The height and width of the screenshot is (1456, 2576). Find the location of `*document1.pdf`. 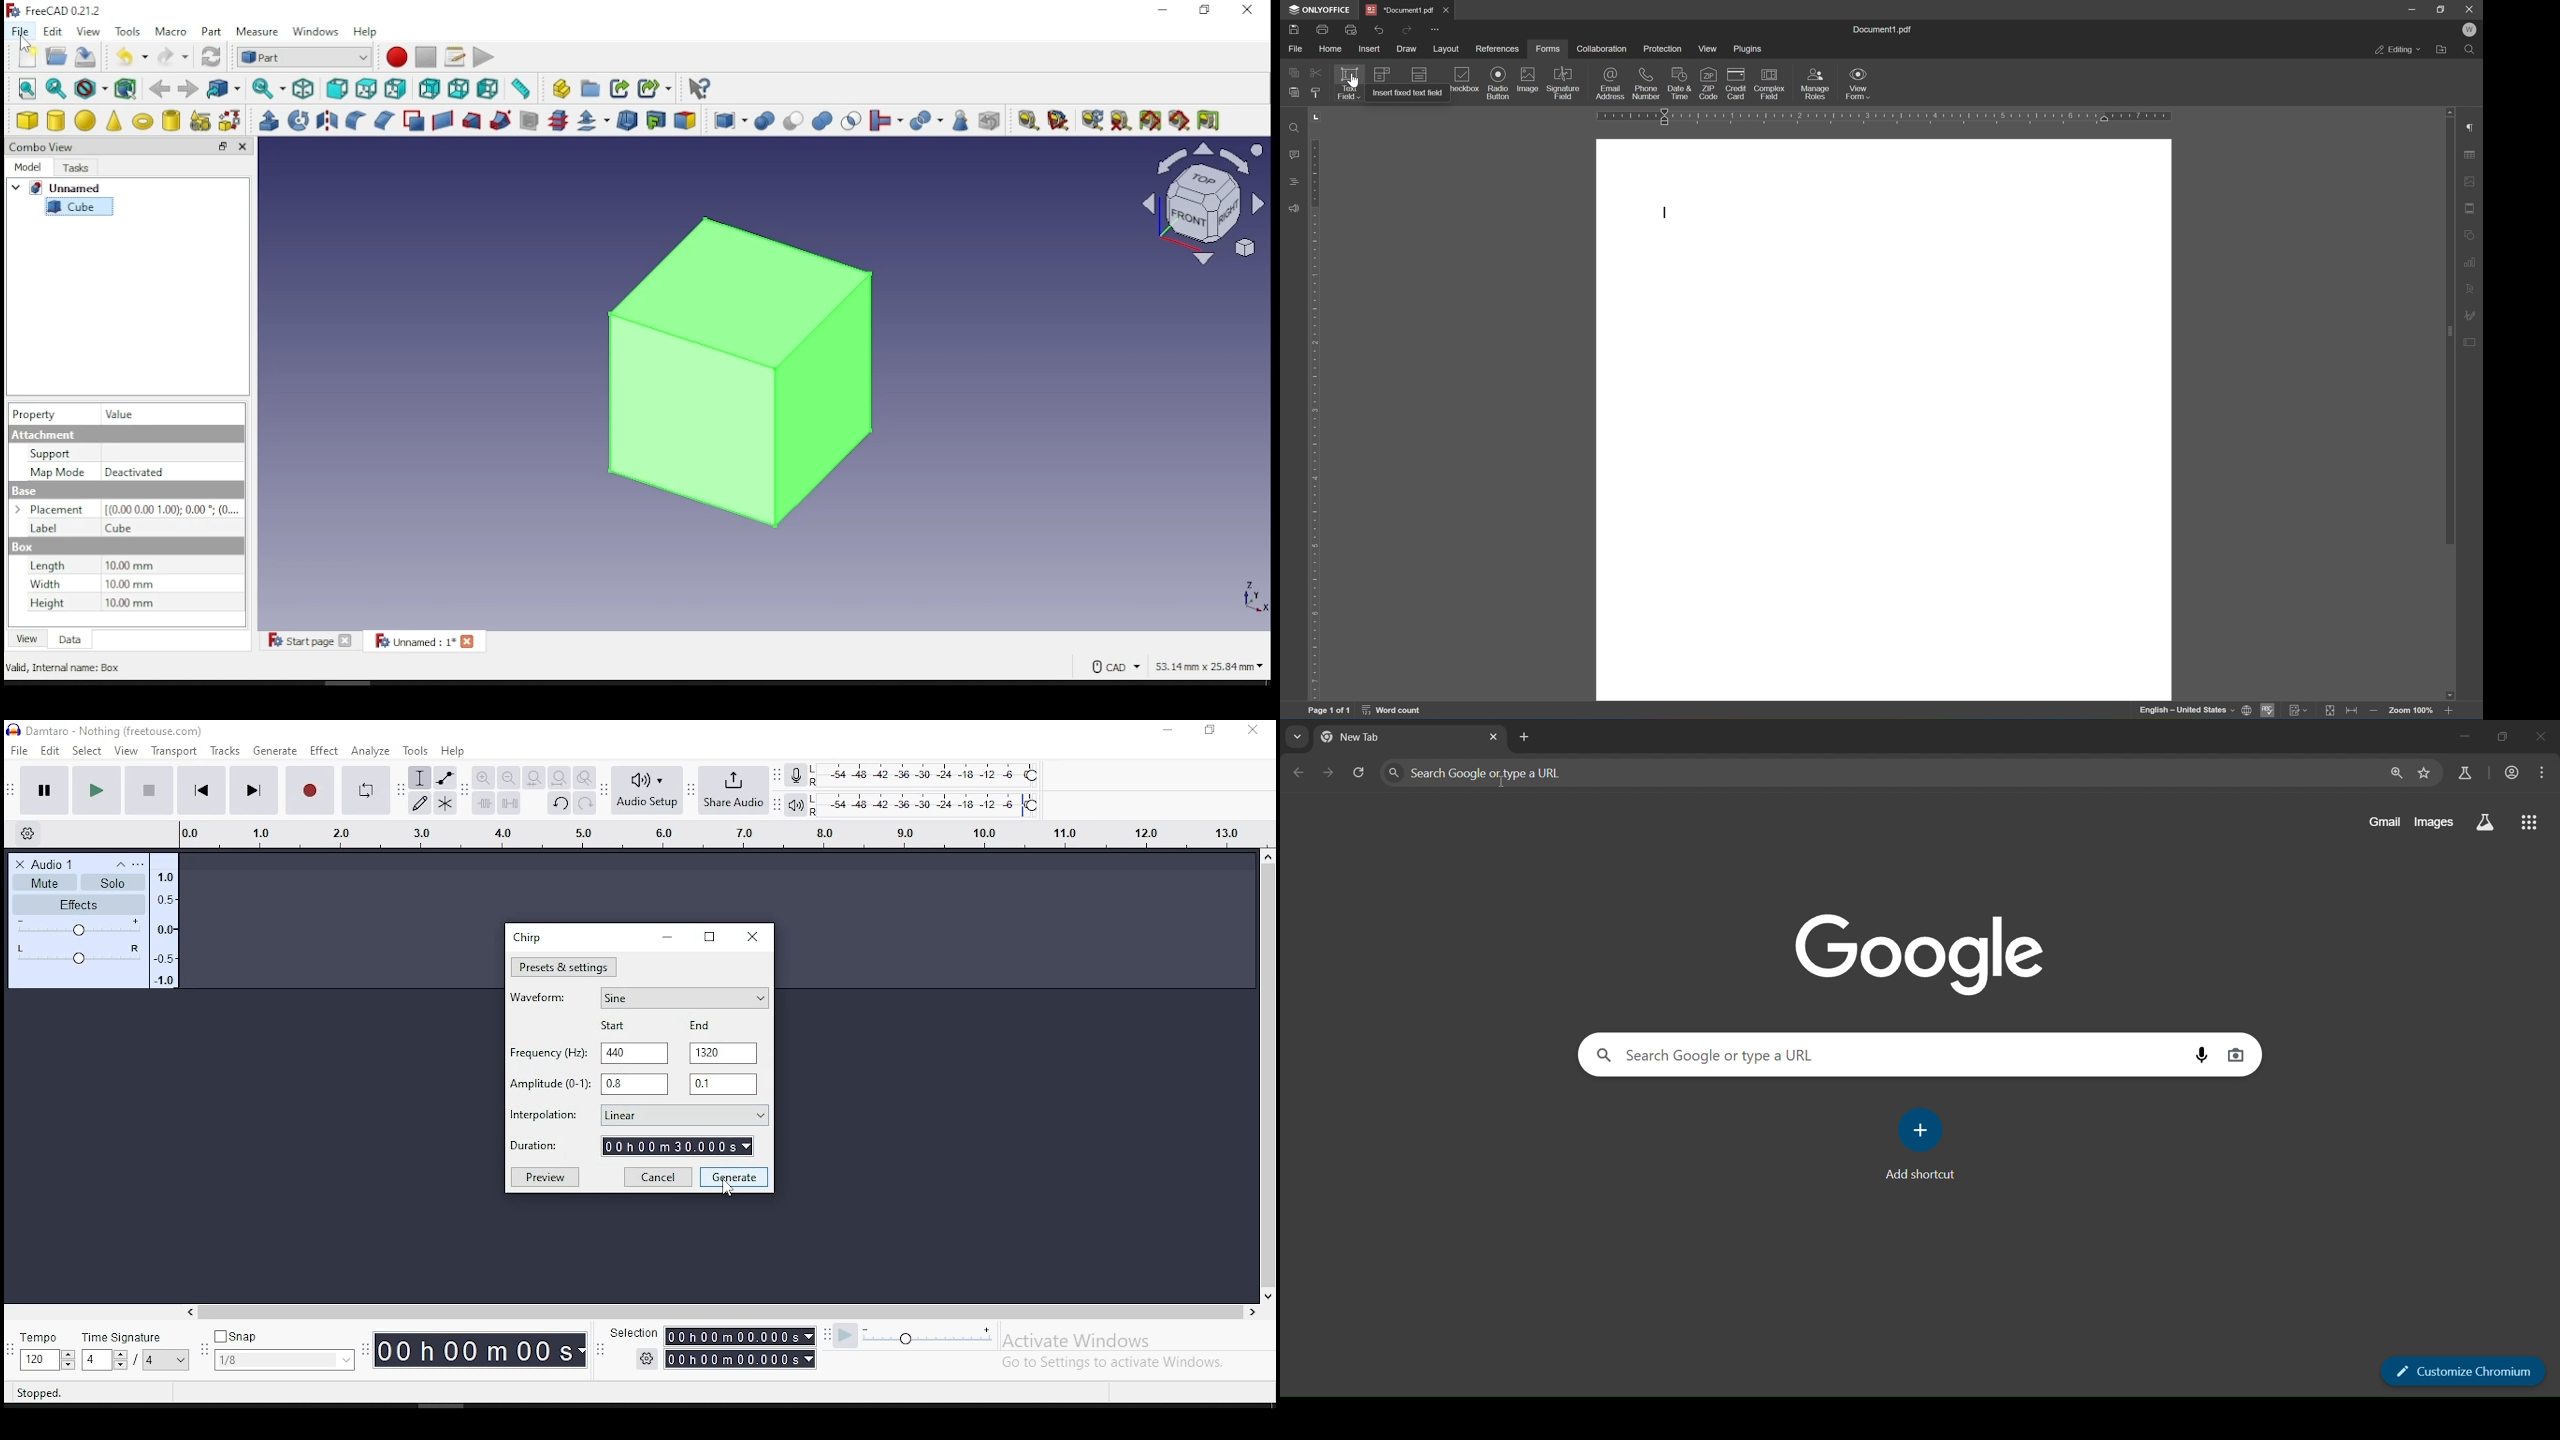

*document1.pdf is located at coordinates (1400, 10).